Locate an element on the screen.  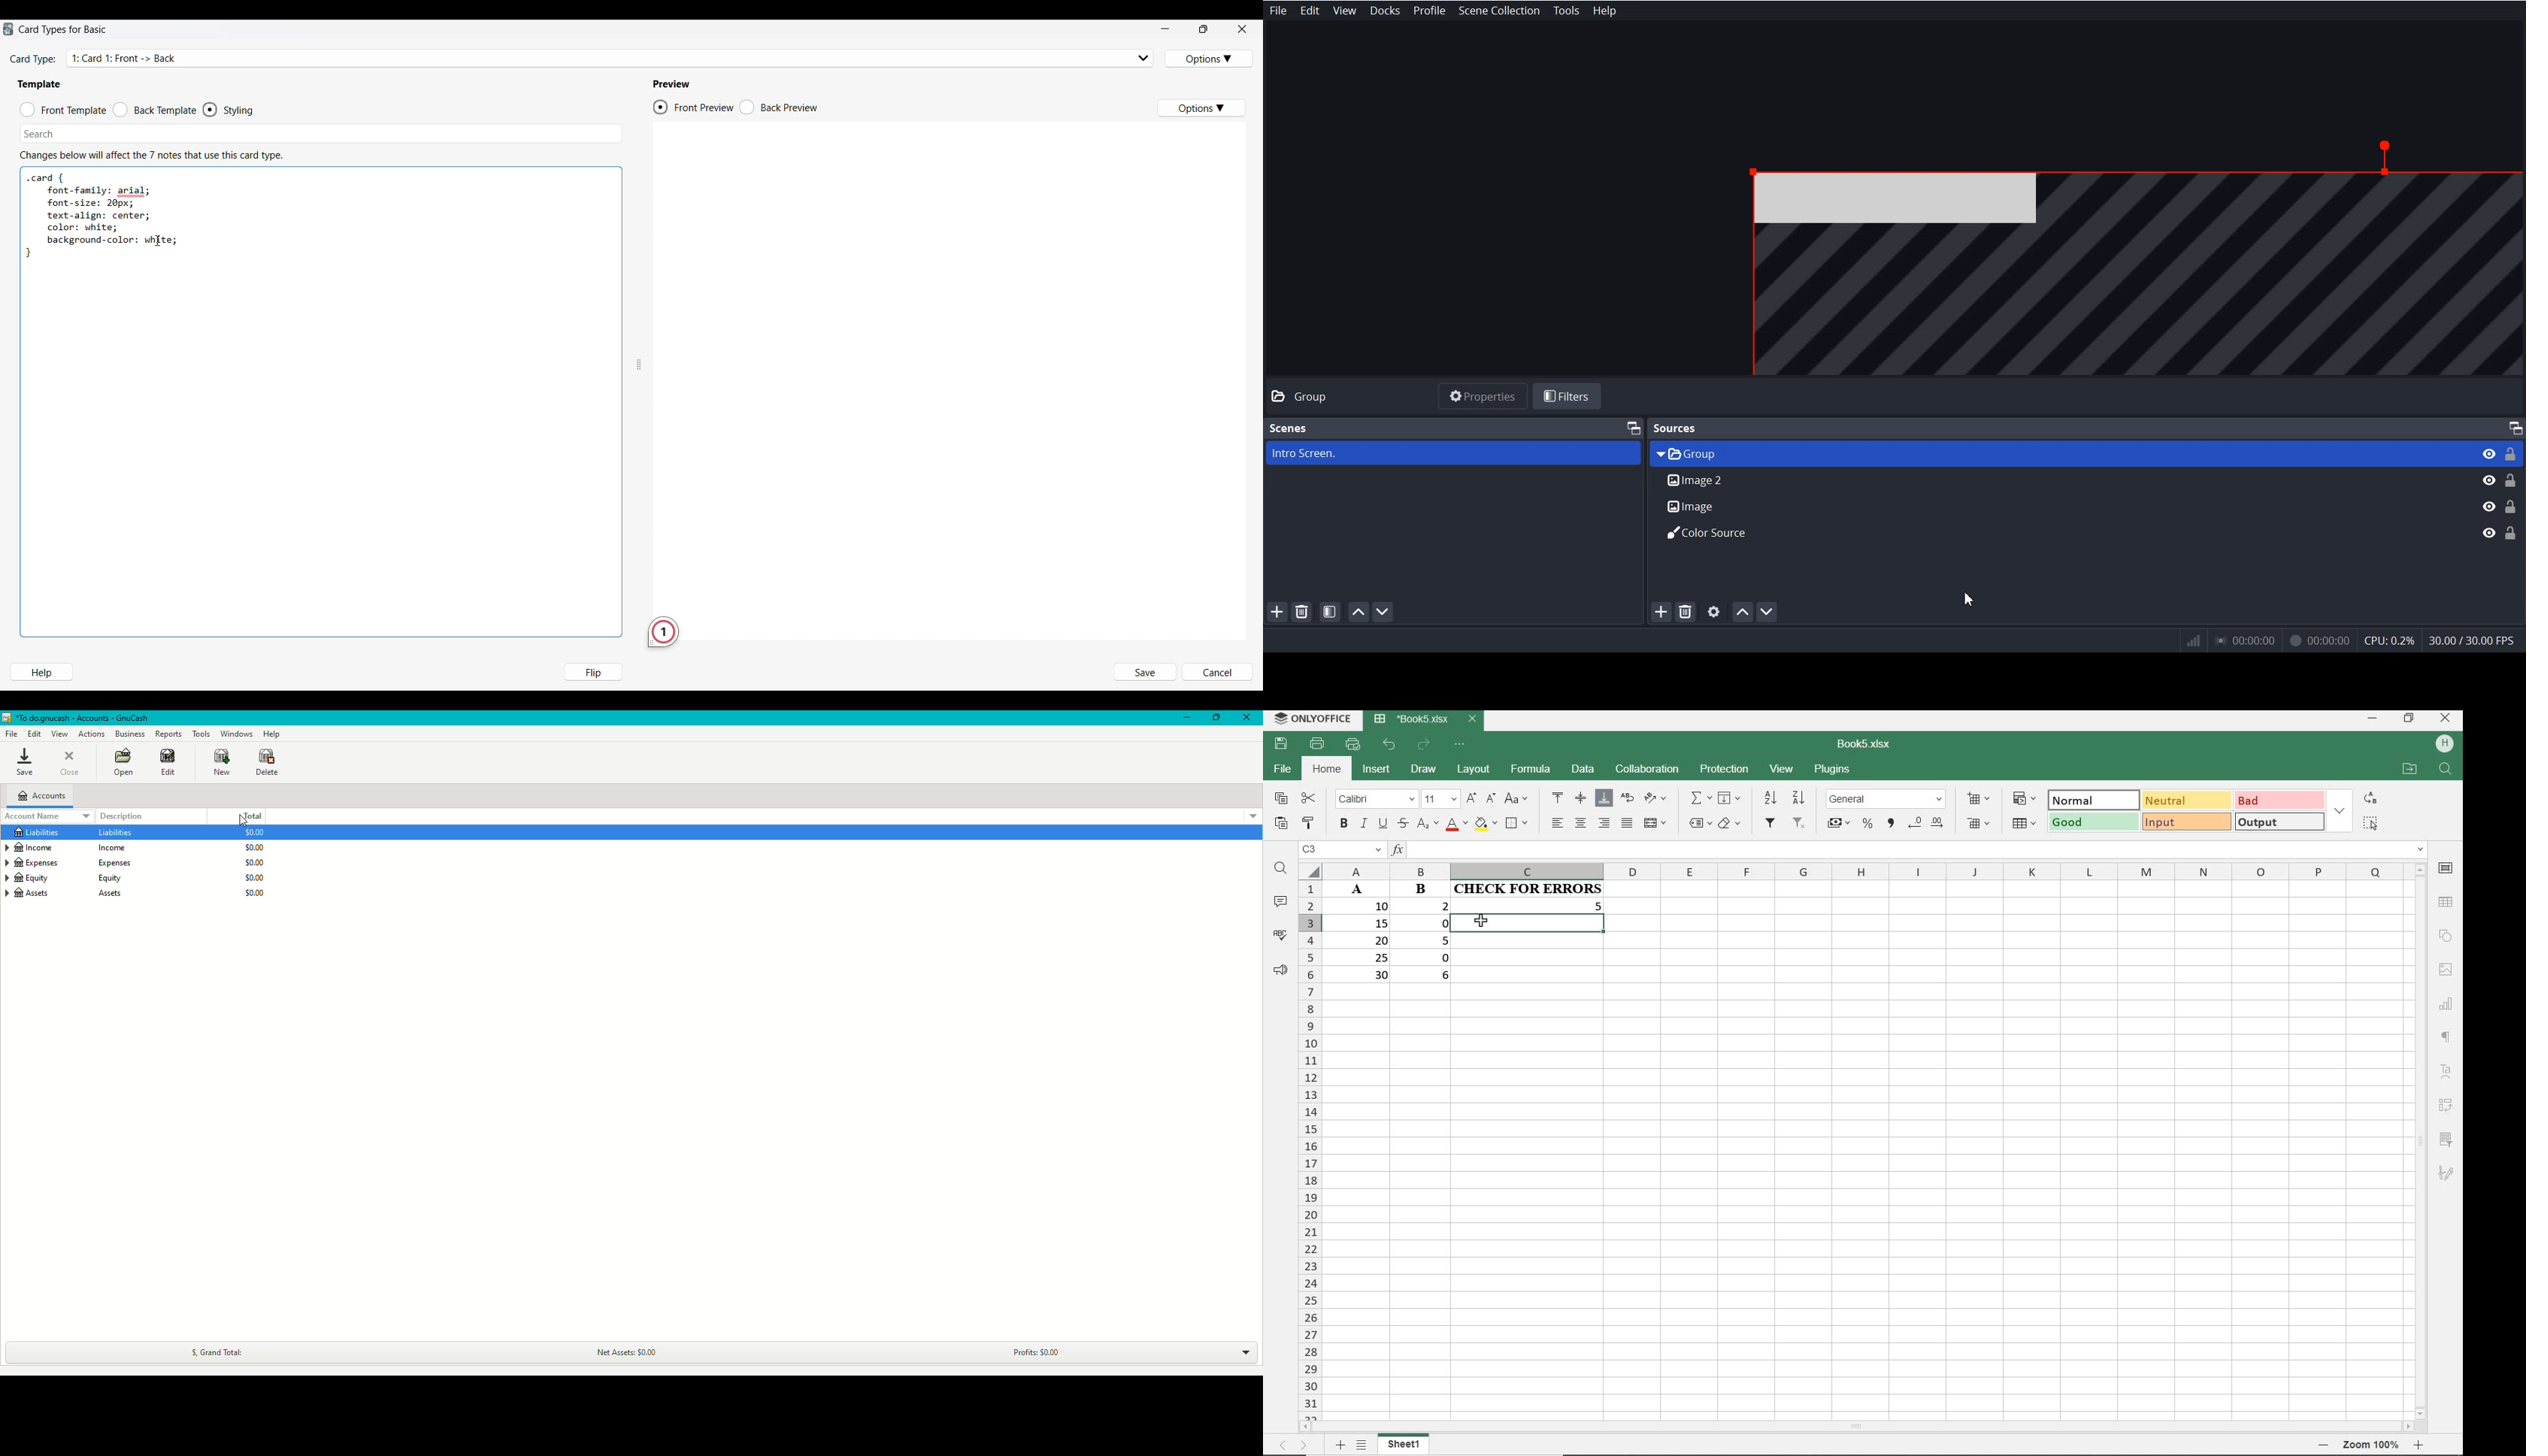
View is located at coordinates (59, 733).